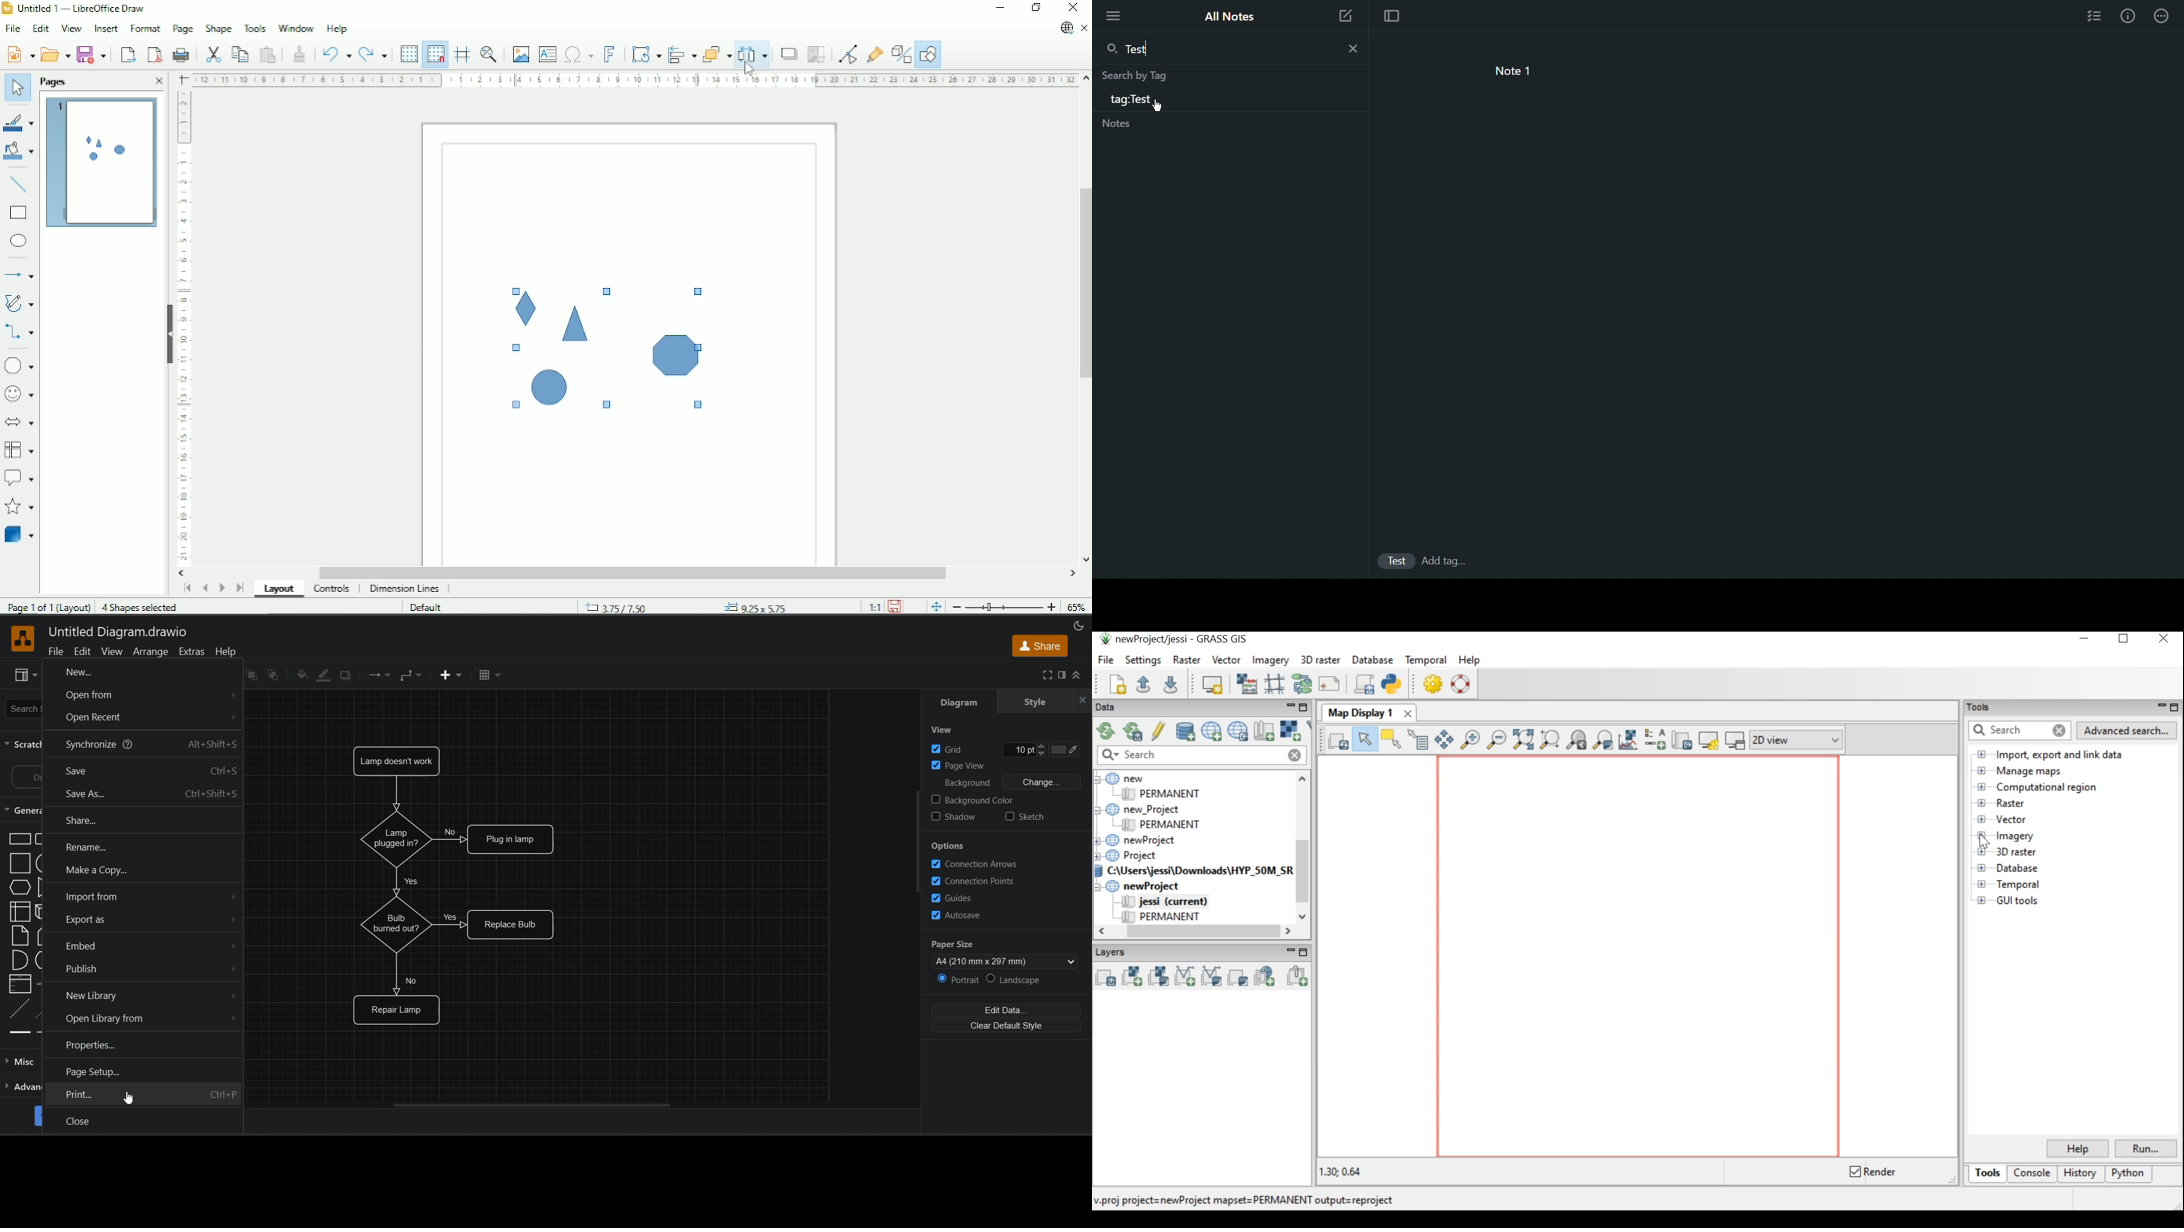 Image resolution: width=2184 pixels, height=1232 pixels. What do you see at coordinates (1064, 675) in the screenshot?
I see `format` at bounding box center [1064, 675].